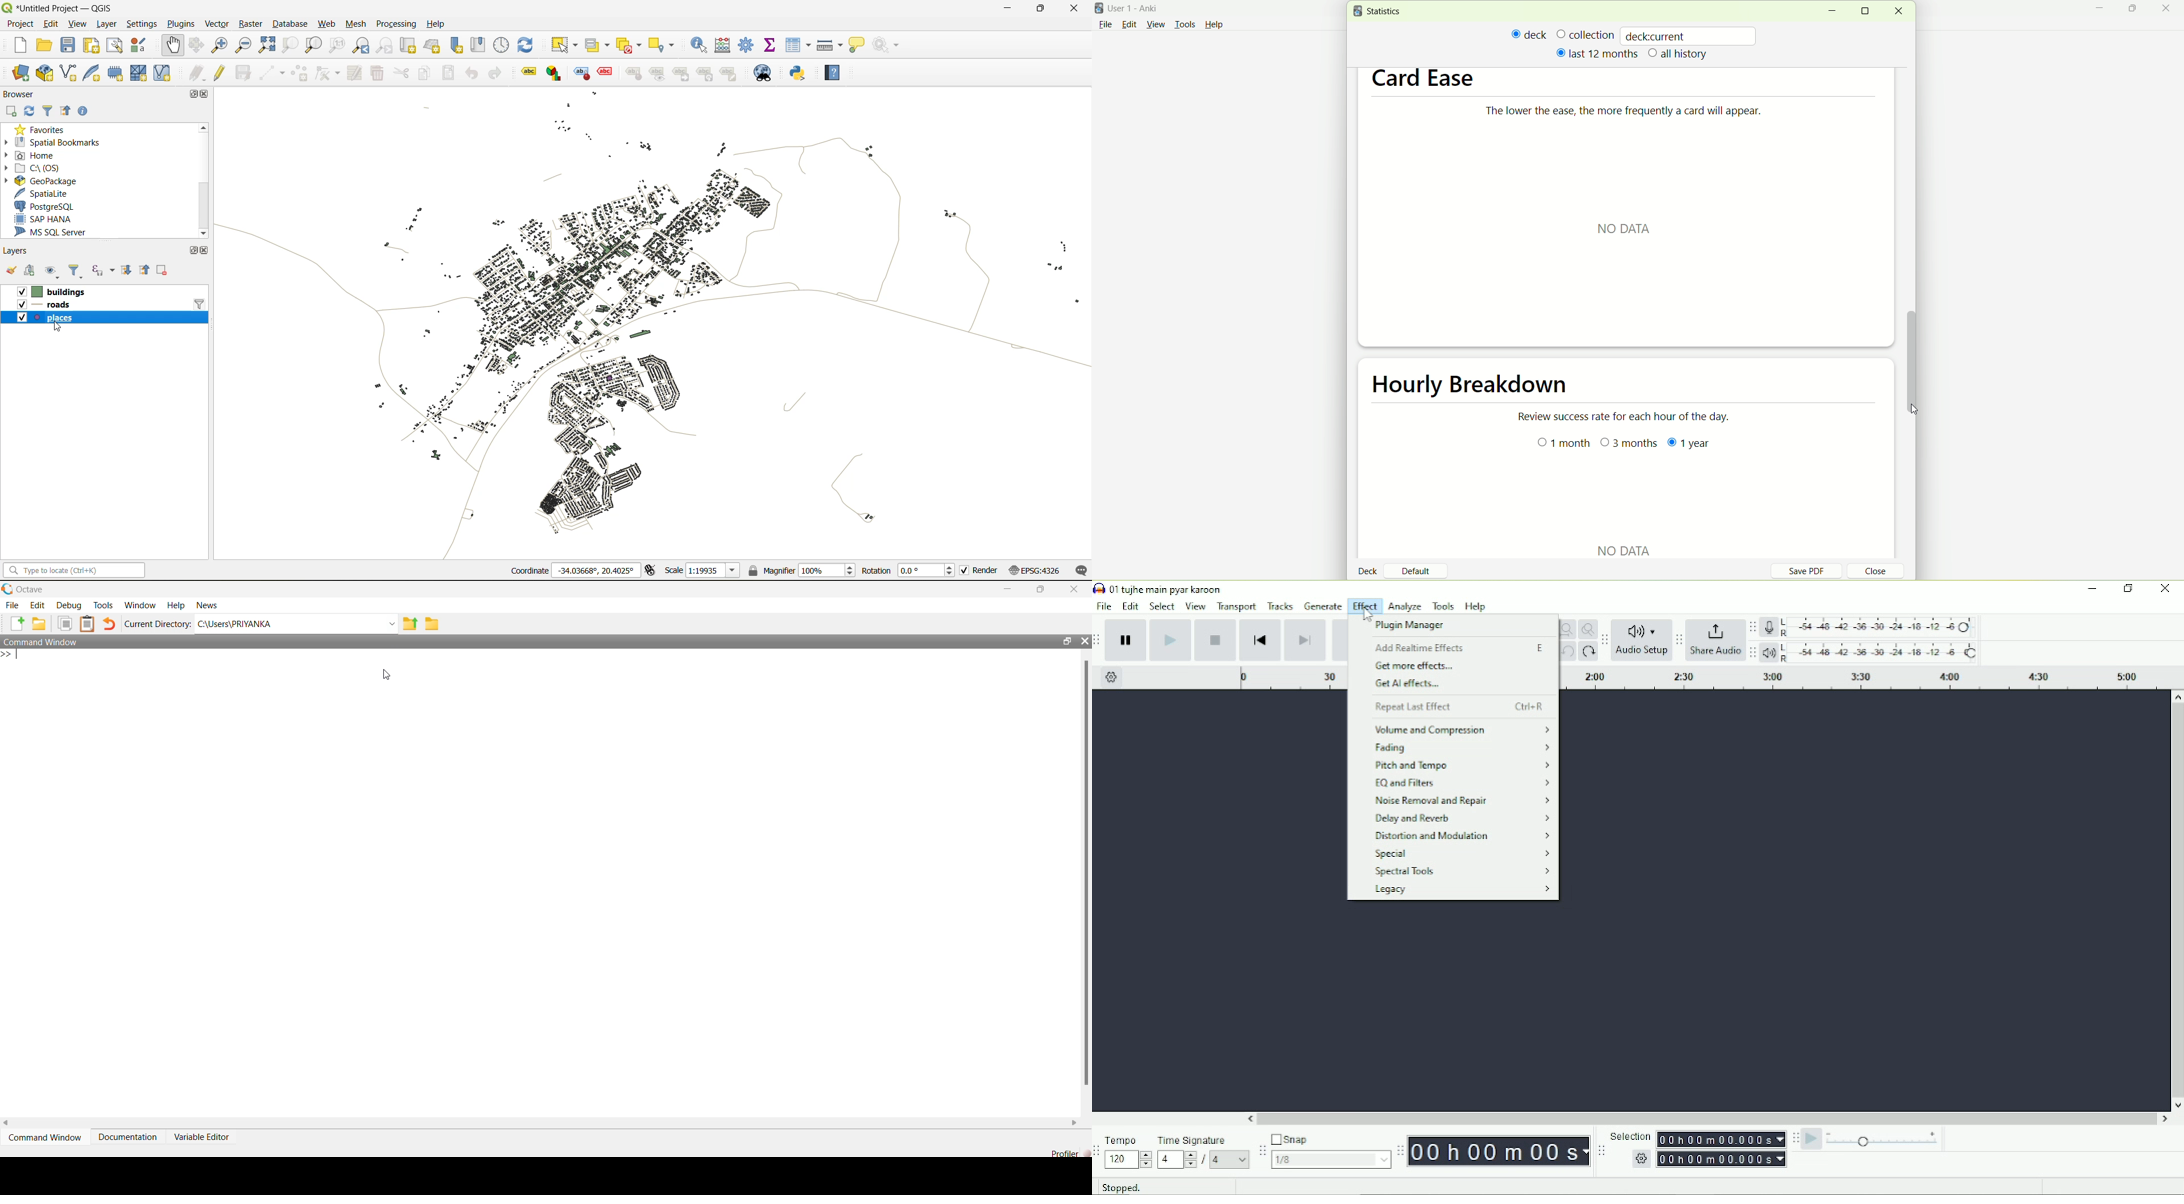  I want to click on Play, so click(1170, 640).